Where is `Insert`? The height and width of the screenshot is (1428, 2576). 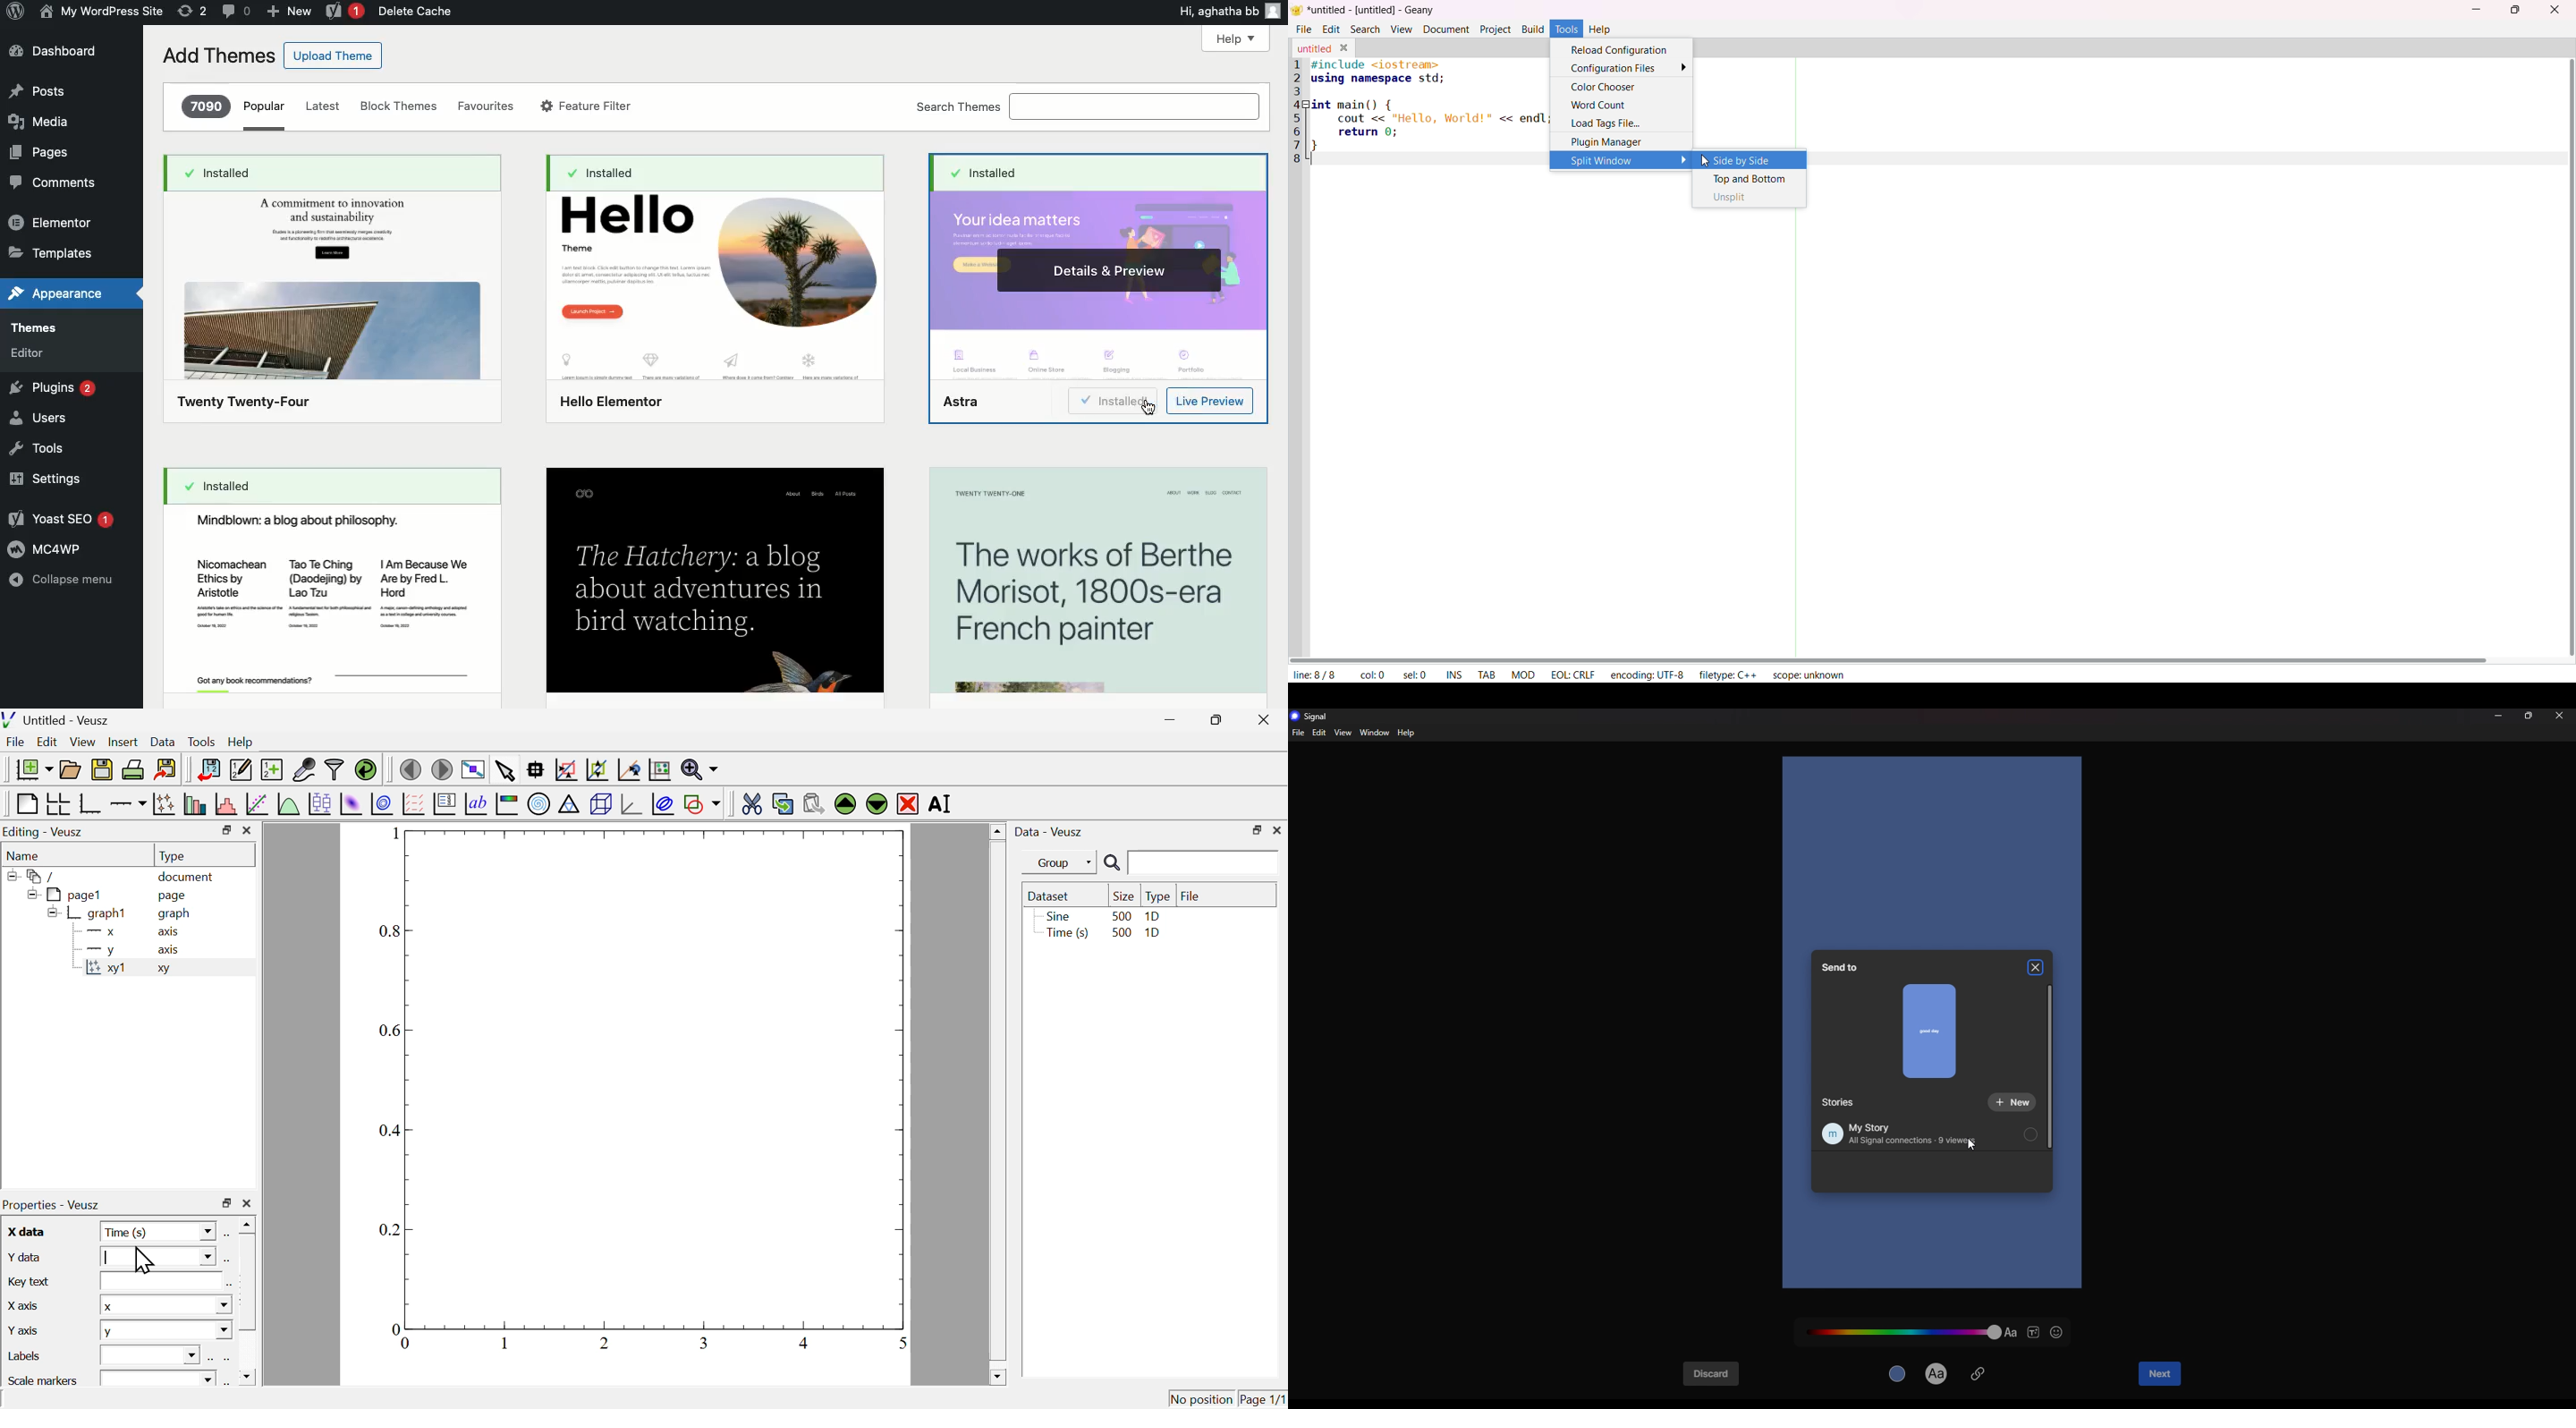 Insert is located at coordinates (121, 741).